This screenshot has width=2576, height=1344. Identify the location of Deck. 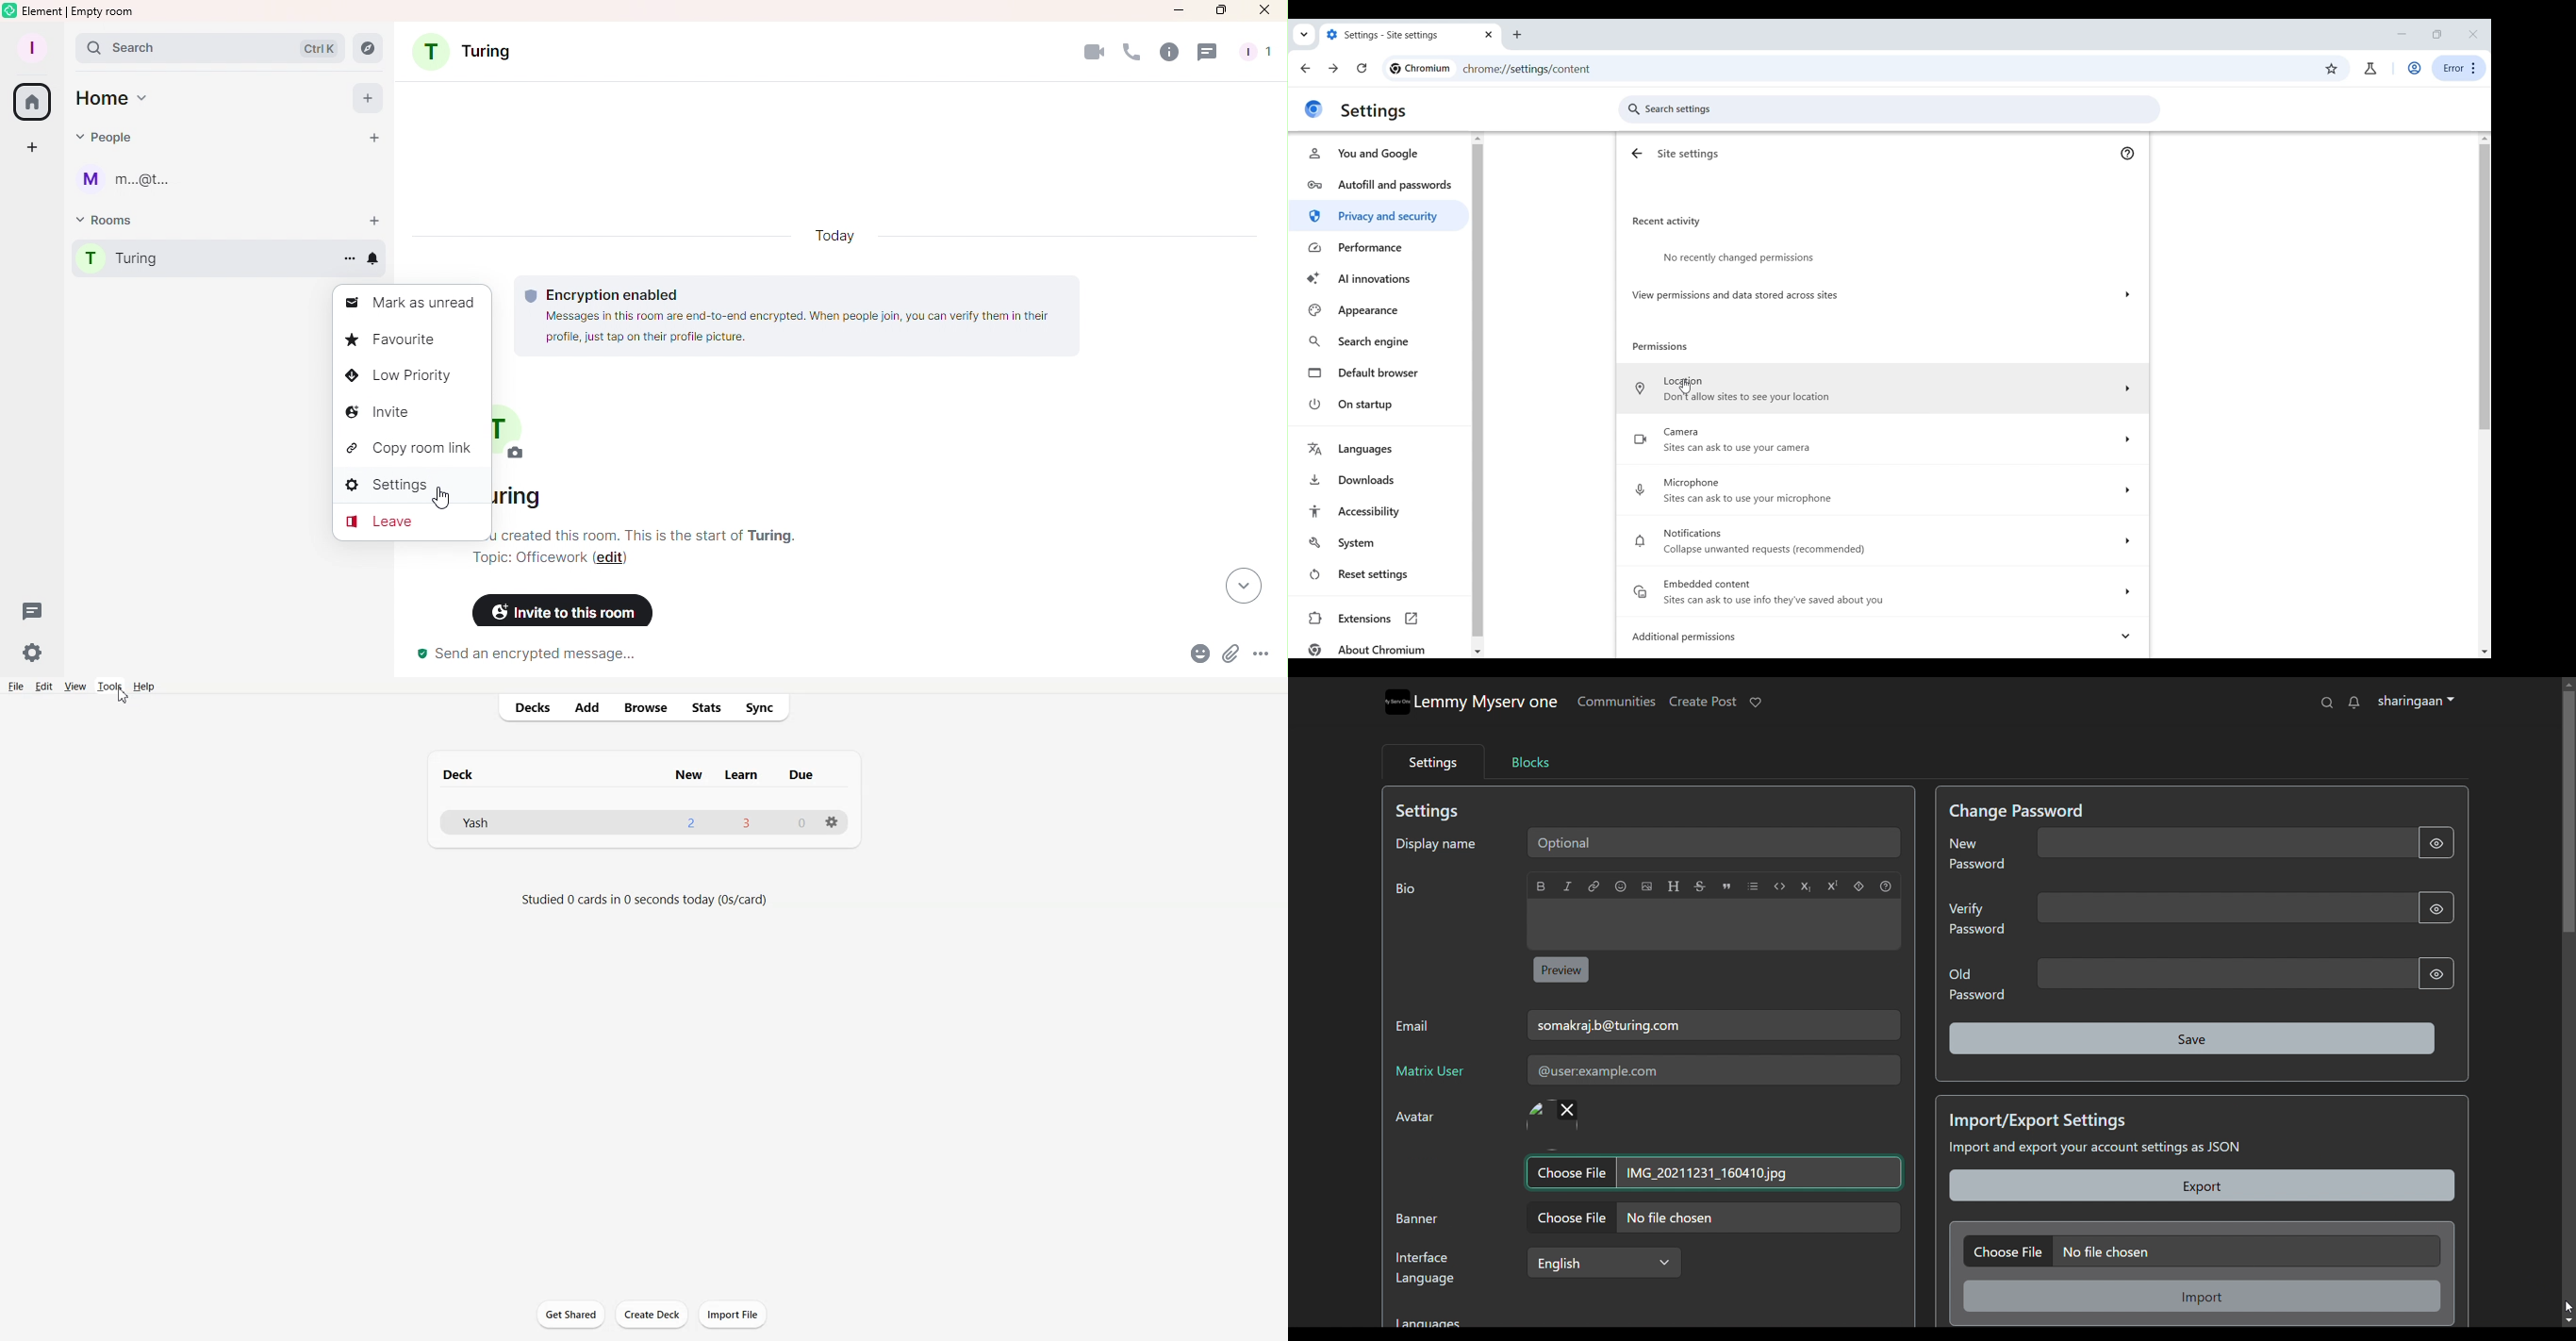
(461, 773).